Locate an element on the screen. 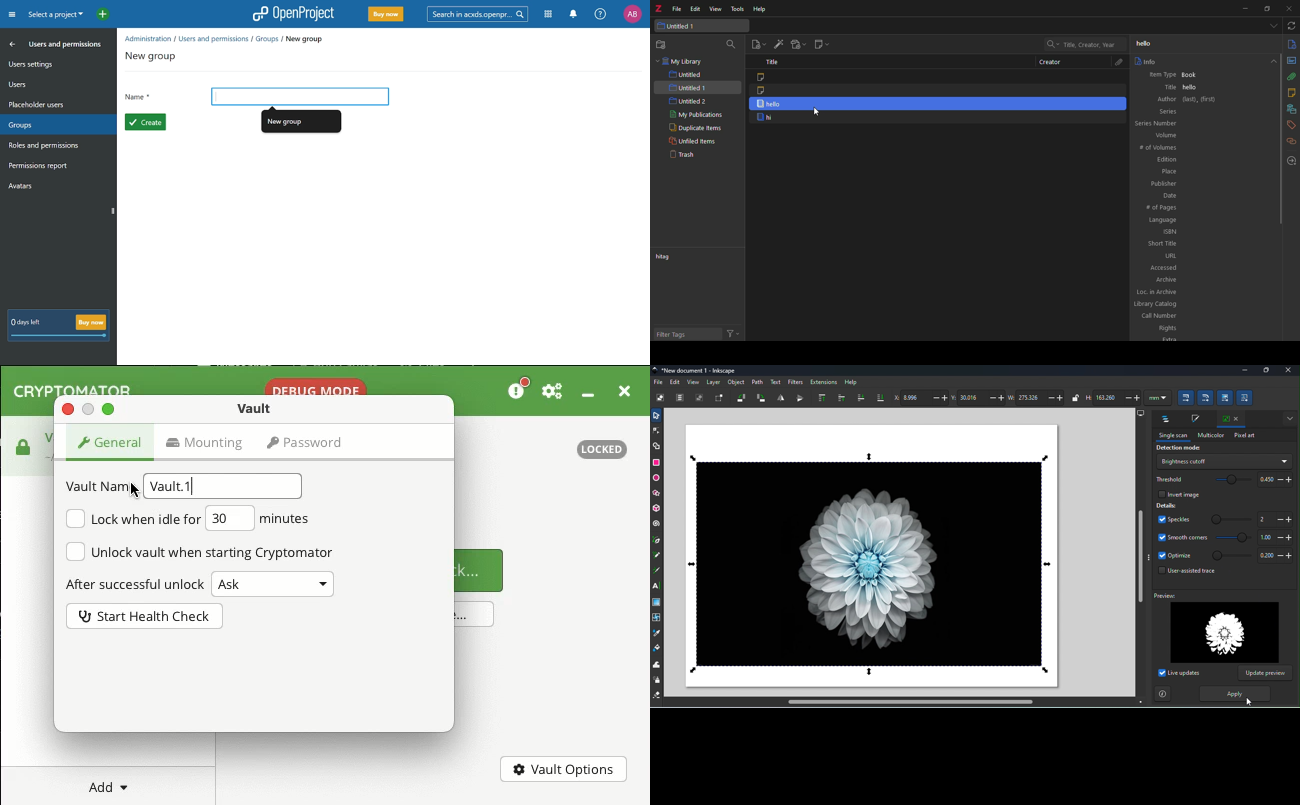 Image resolution: width=1316 pixels, height=812 pixels. notes is located at coordinates (1292, 92).